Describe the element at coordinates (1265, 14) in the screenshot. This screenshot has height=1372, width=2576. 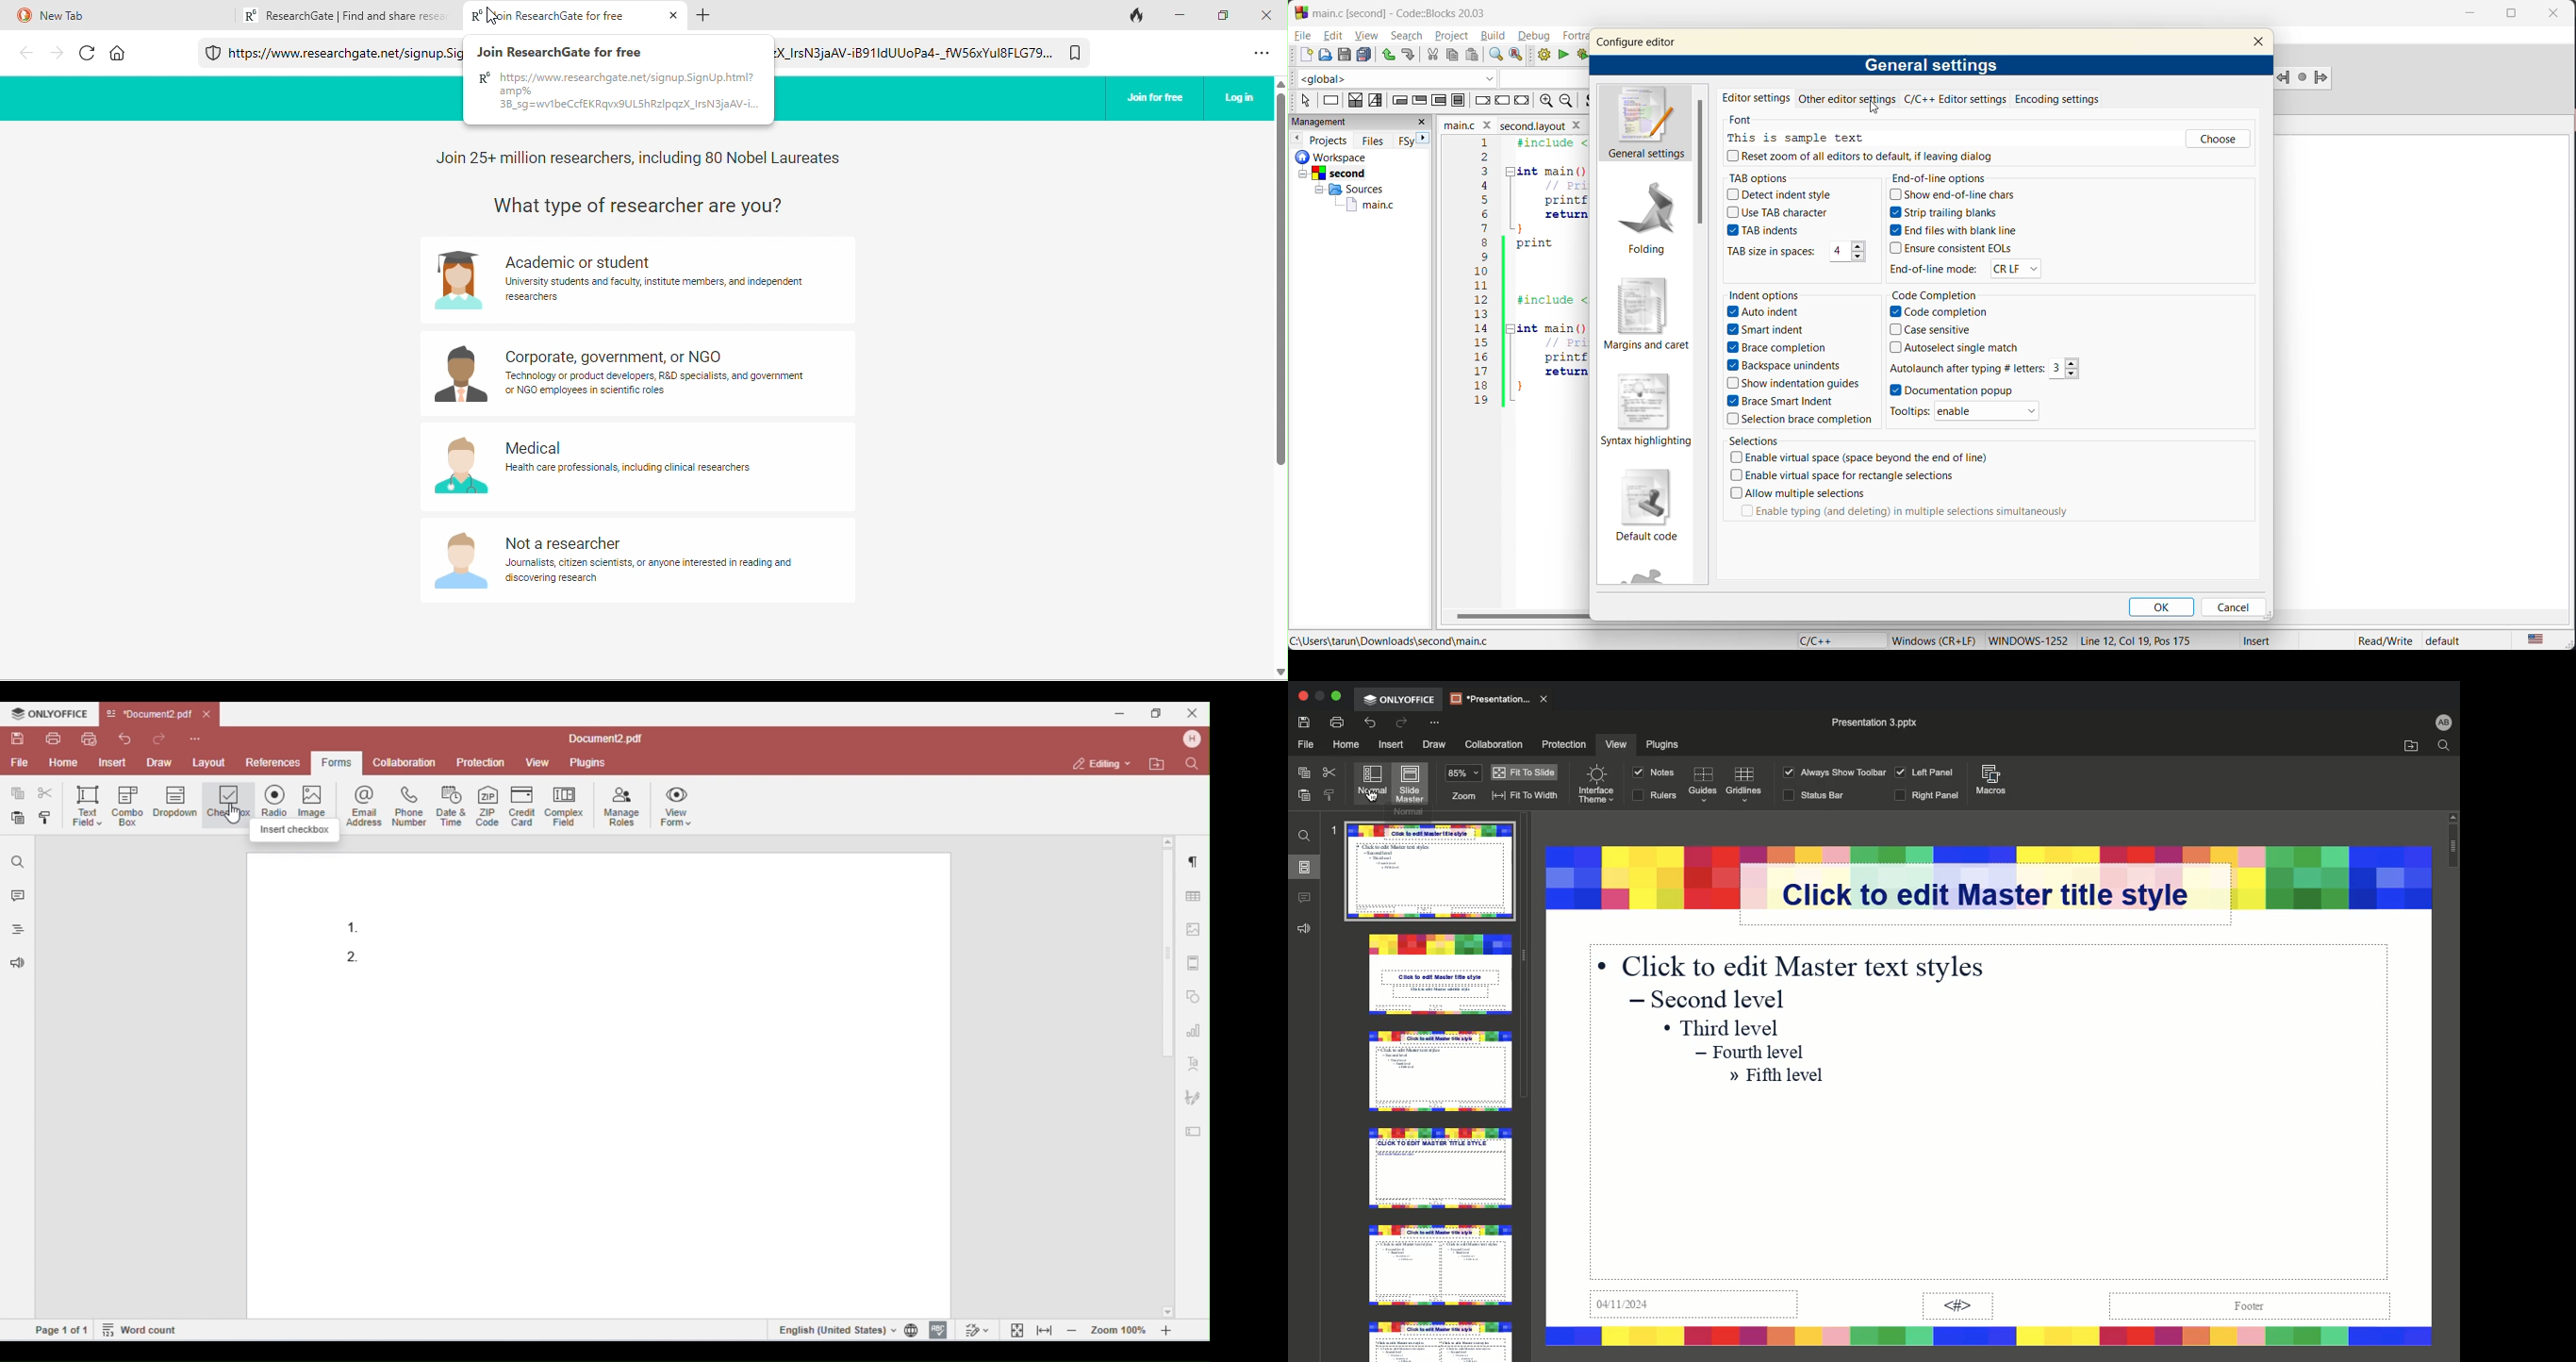
I see `close` at that location.